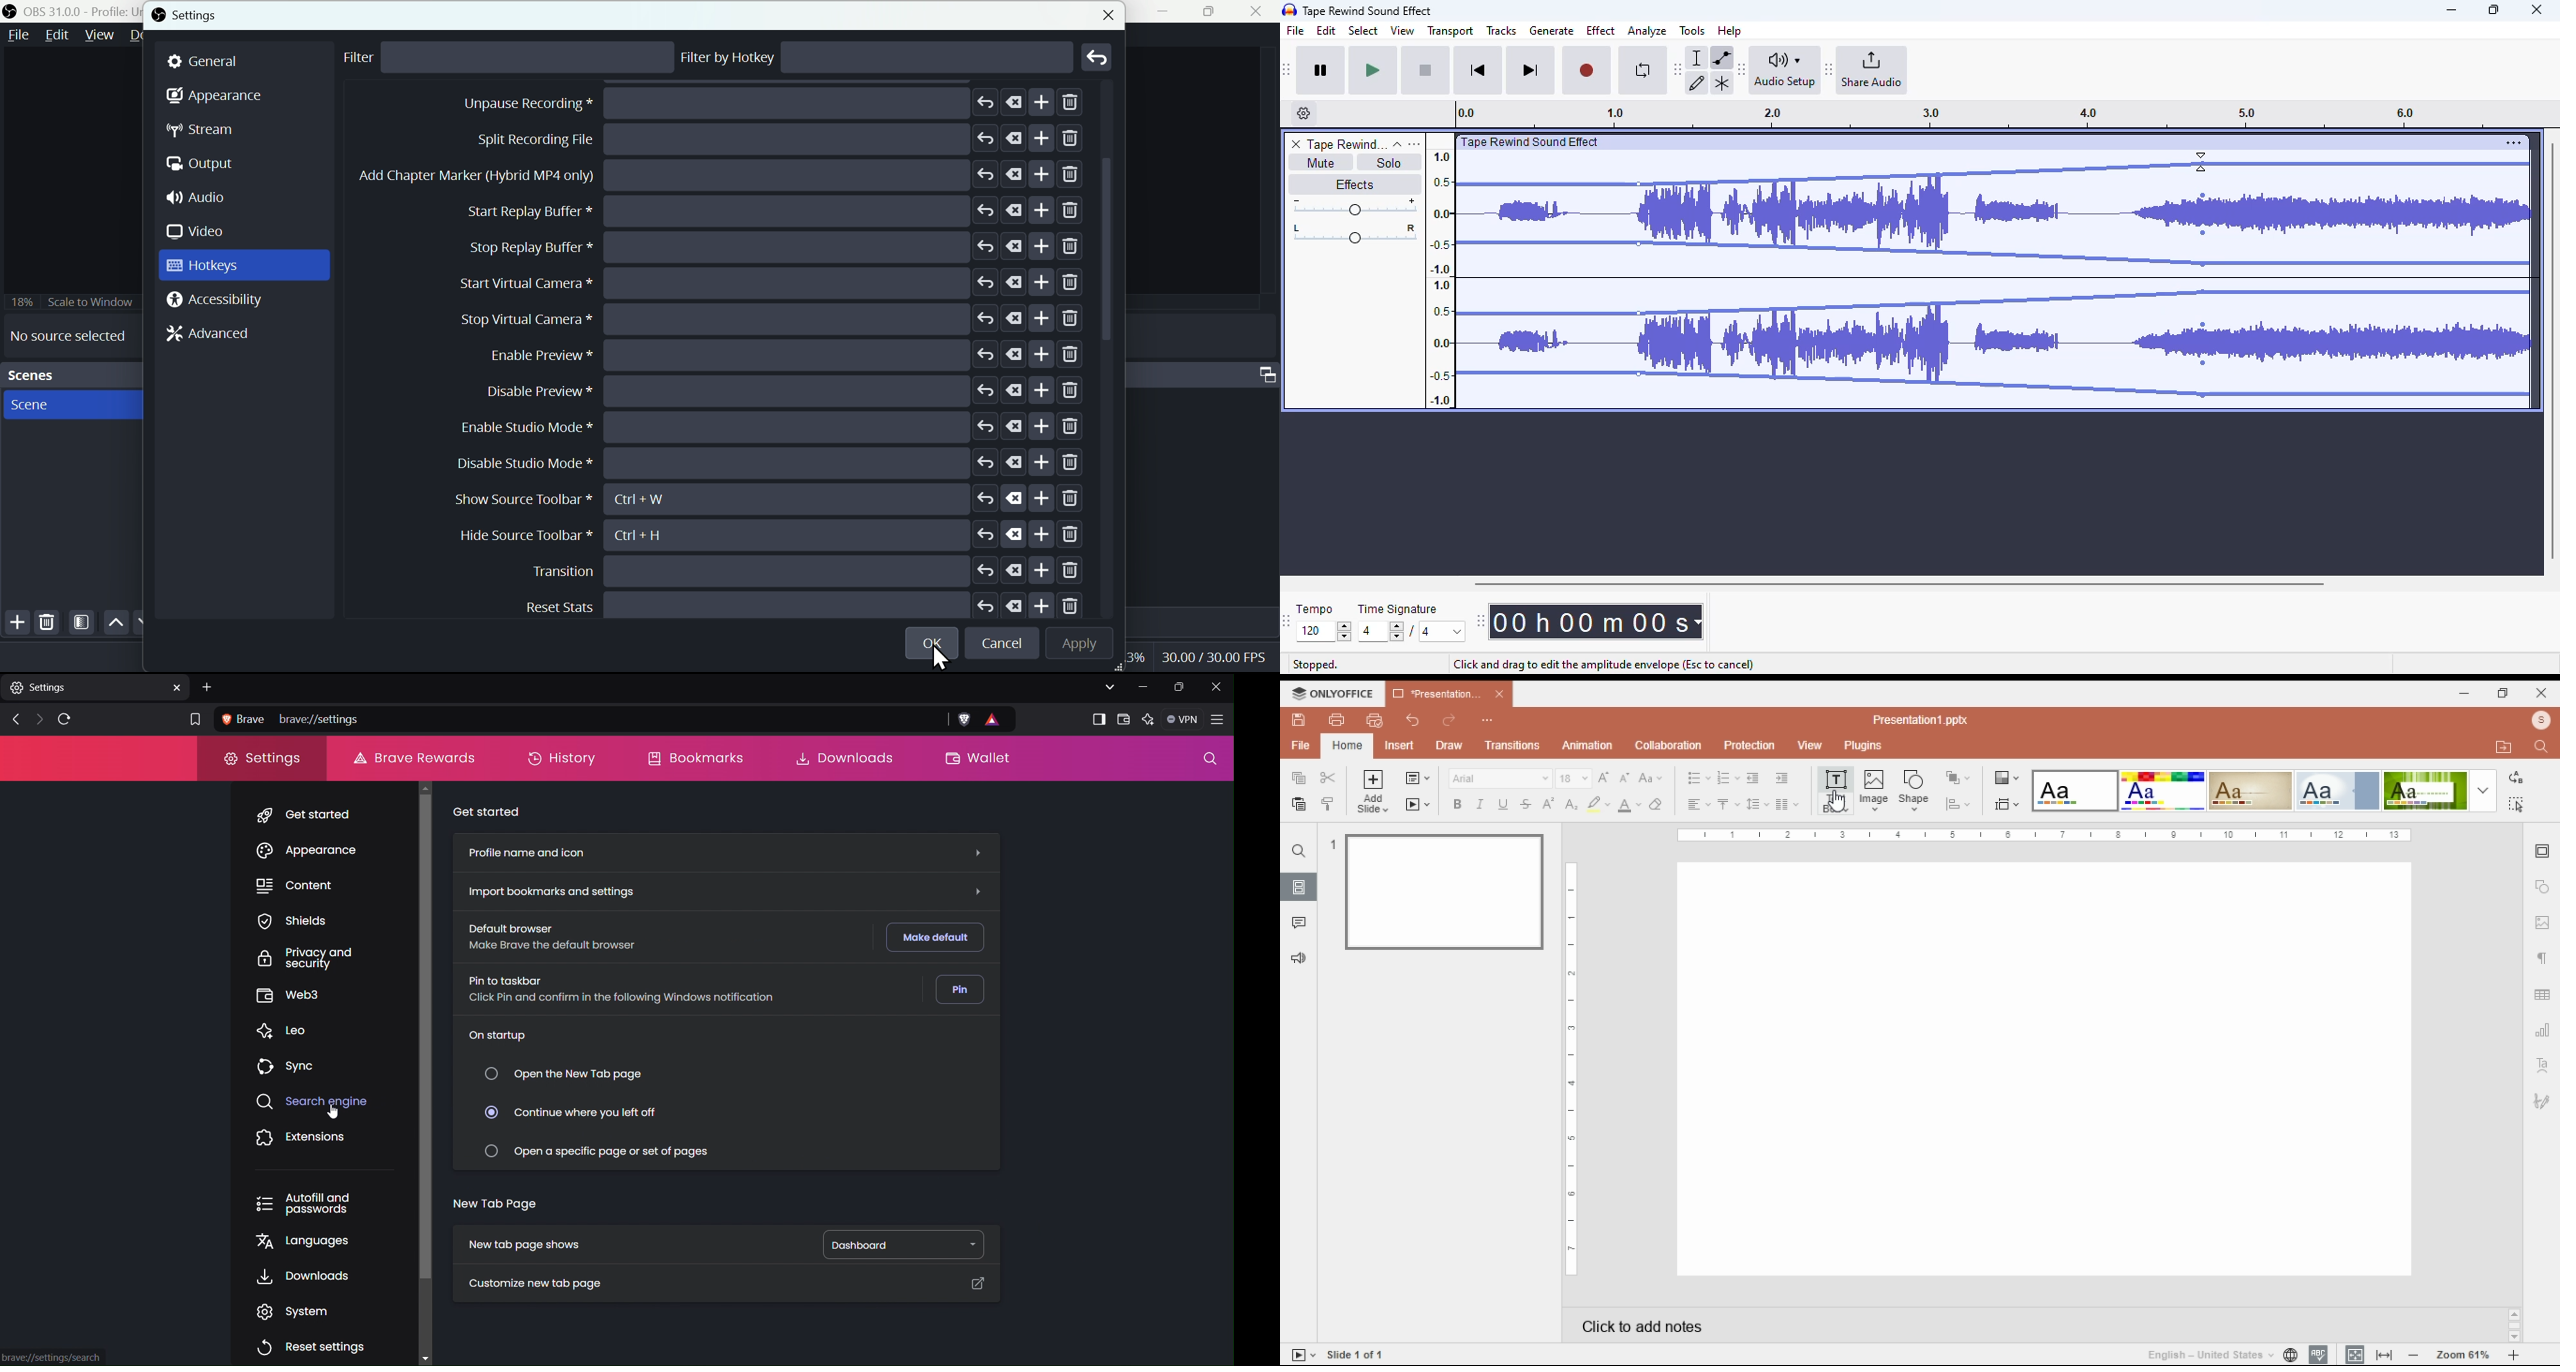  What do you see at coordinates (775, 353) in the screenshot?
I see `Start replay buffer` at bounding box center [775, 353].